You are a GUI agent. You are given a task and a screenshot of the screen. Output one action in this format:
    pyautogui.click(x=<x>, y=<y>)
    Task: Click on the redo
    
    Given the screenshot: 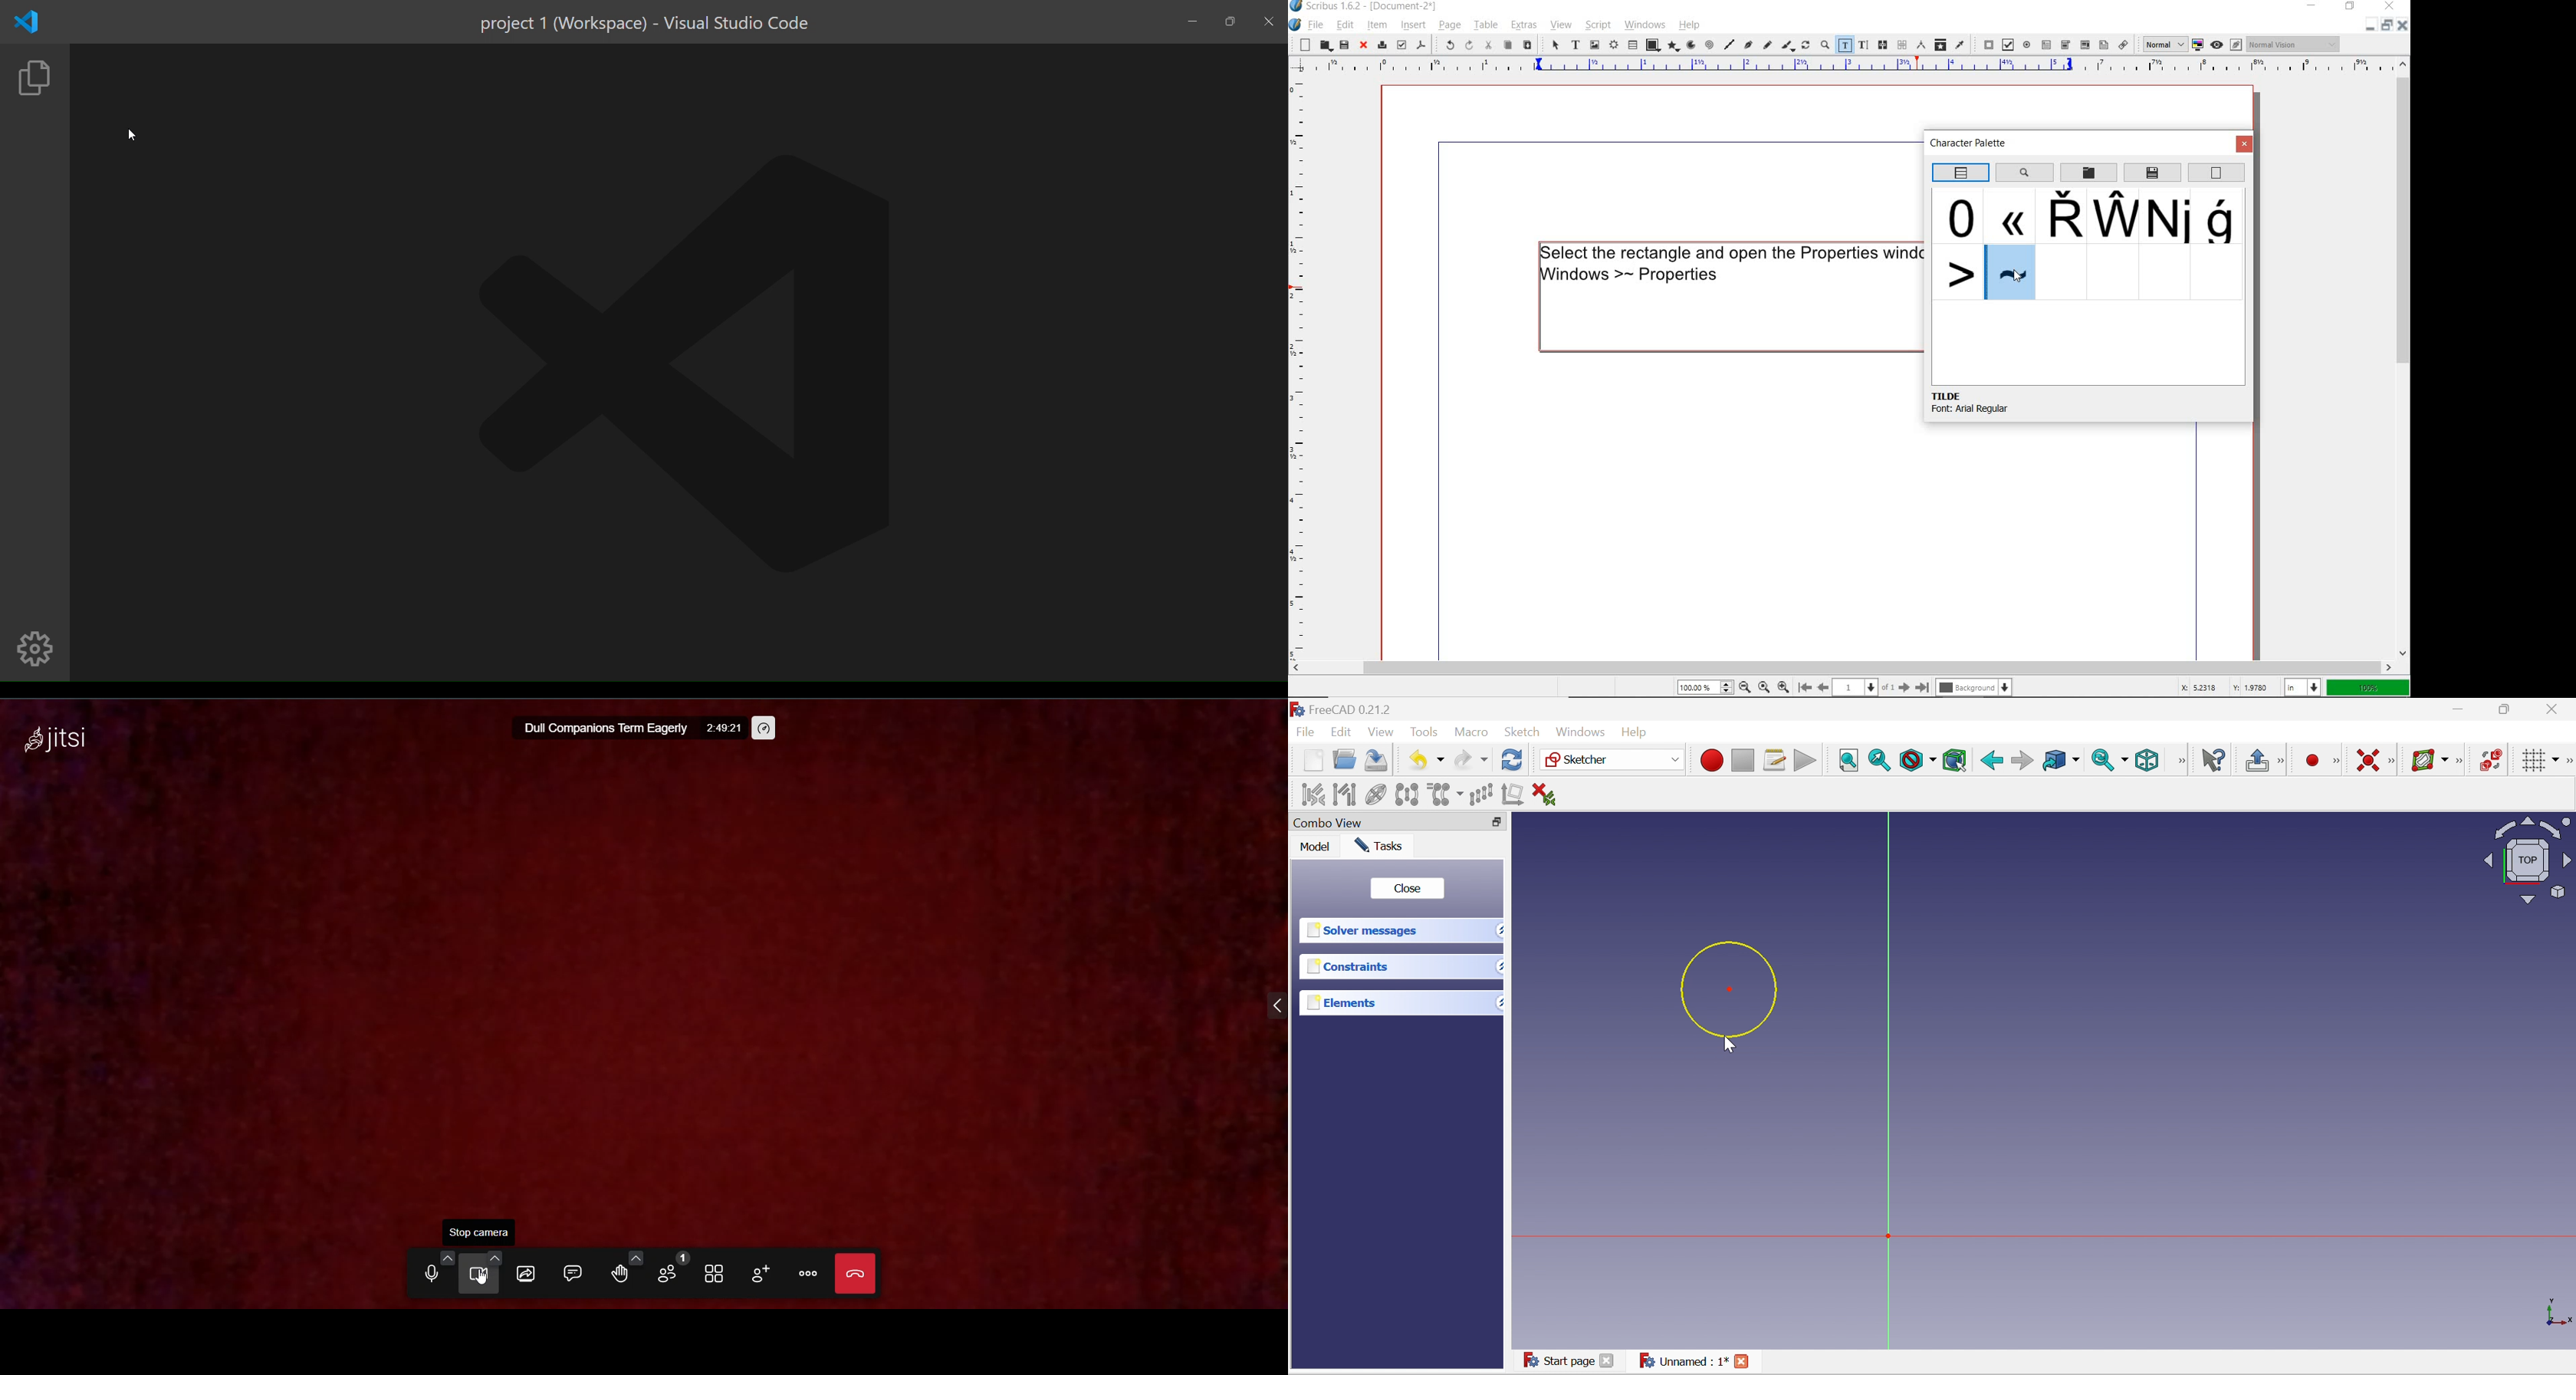 What is the action you would take?
    pyautogui.click(x=1468, y=45)
    